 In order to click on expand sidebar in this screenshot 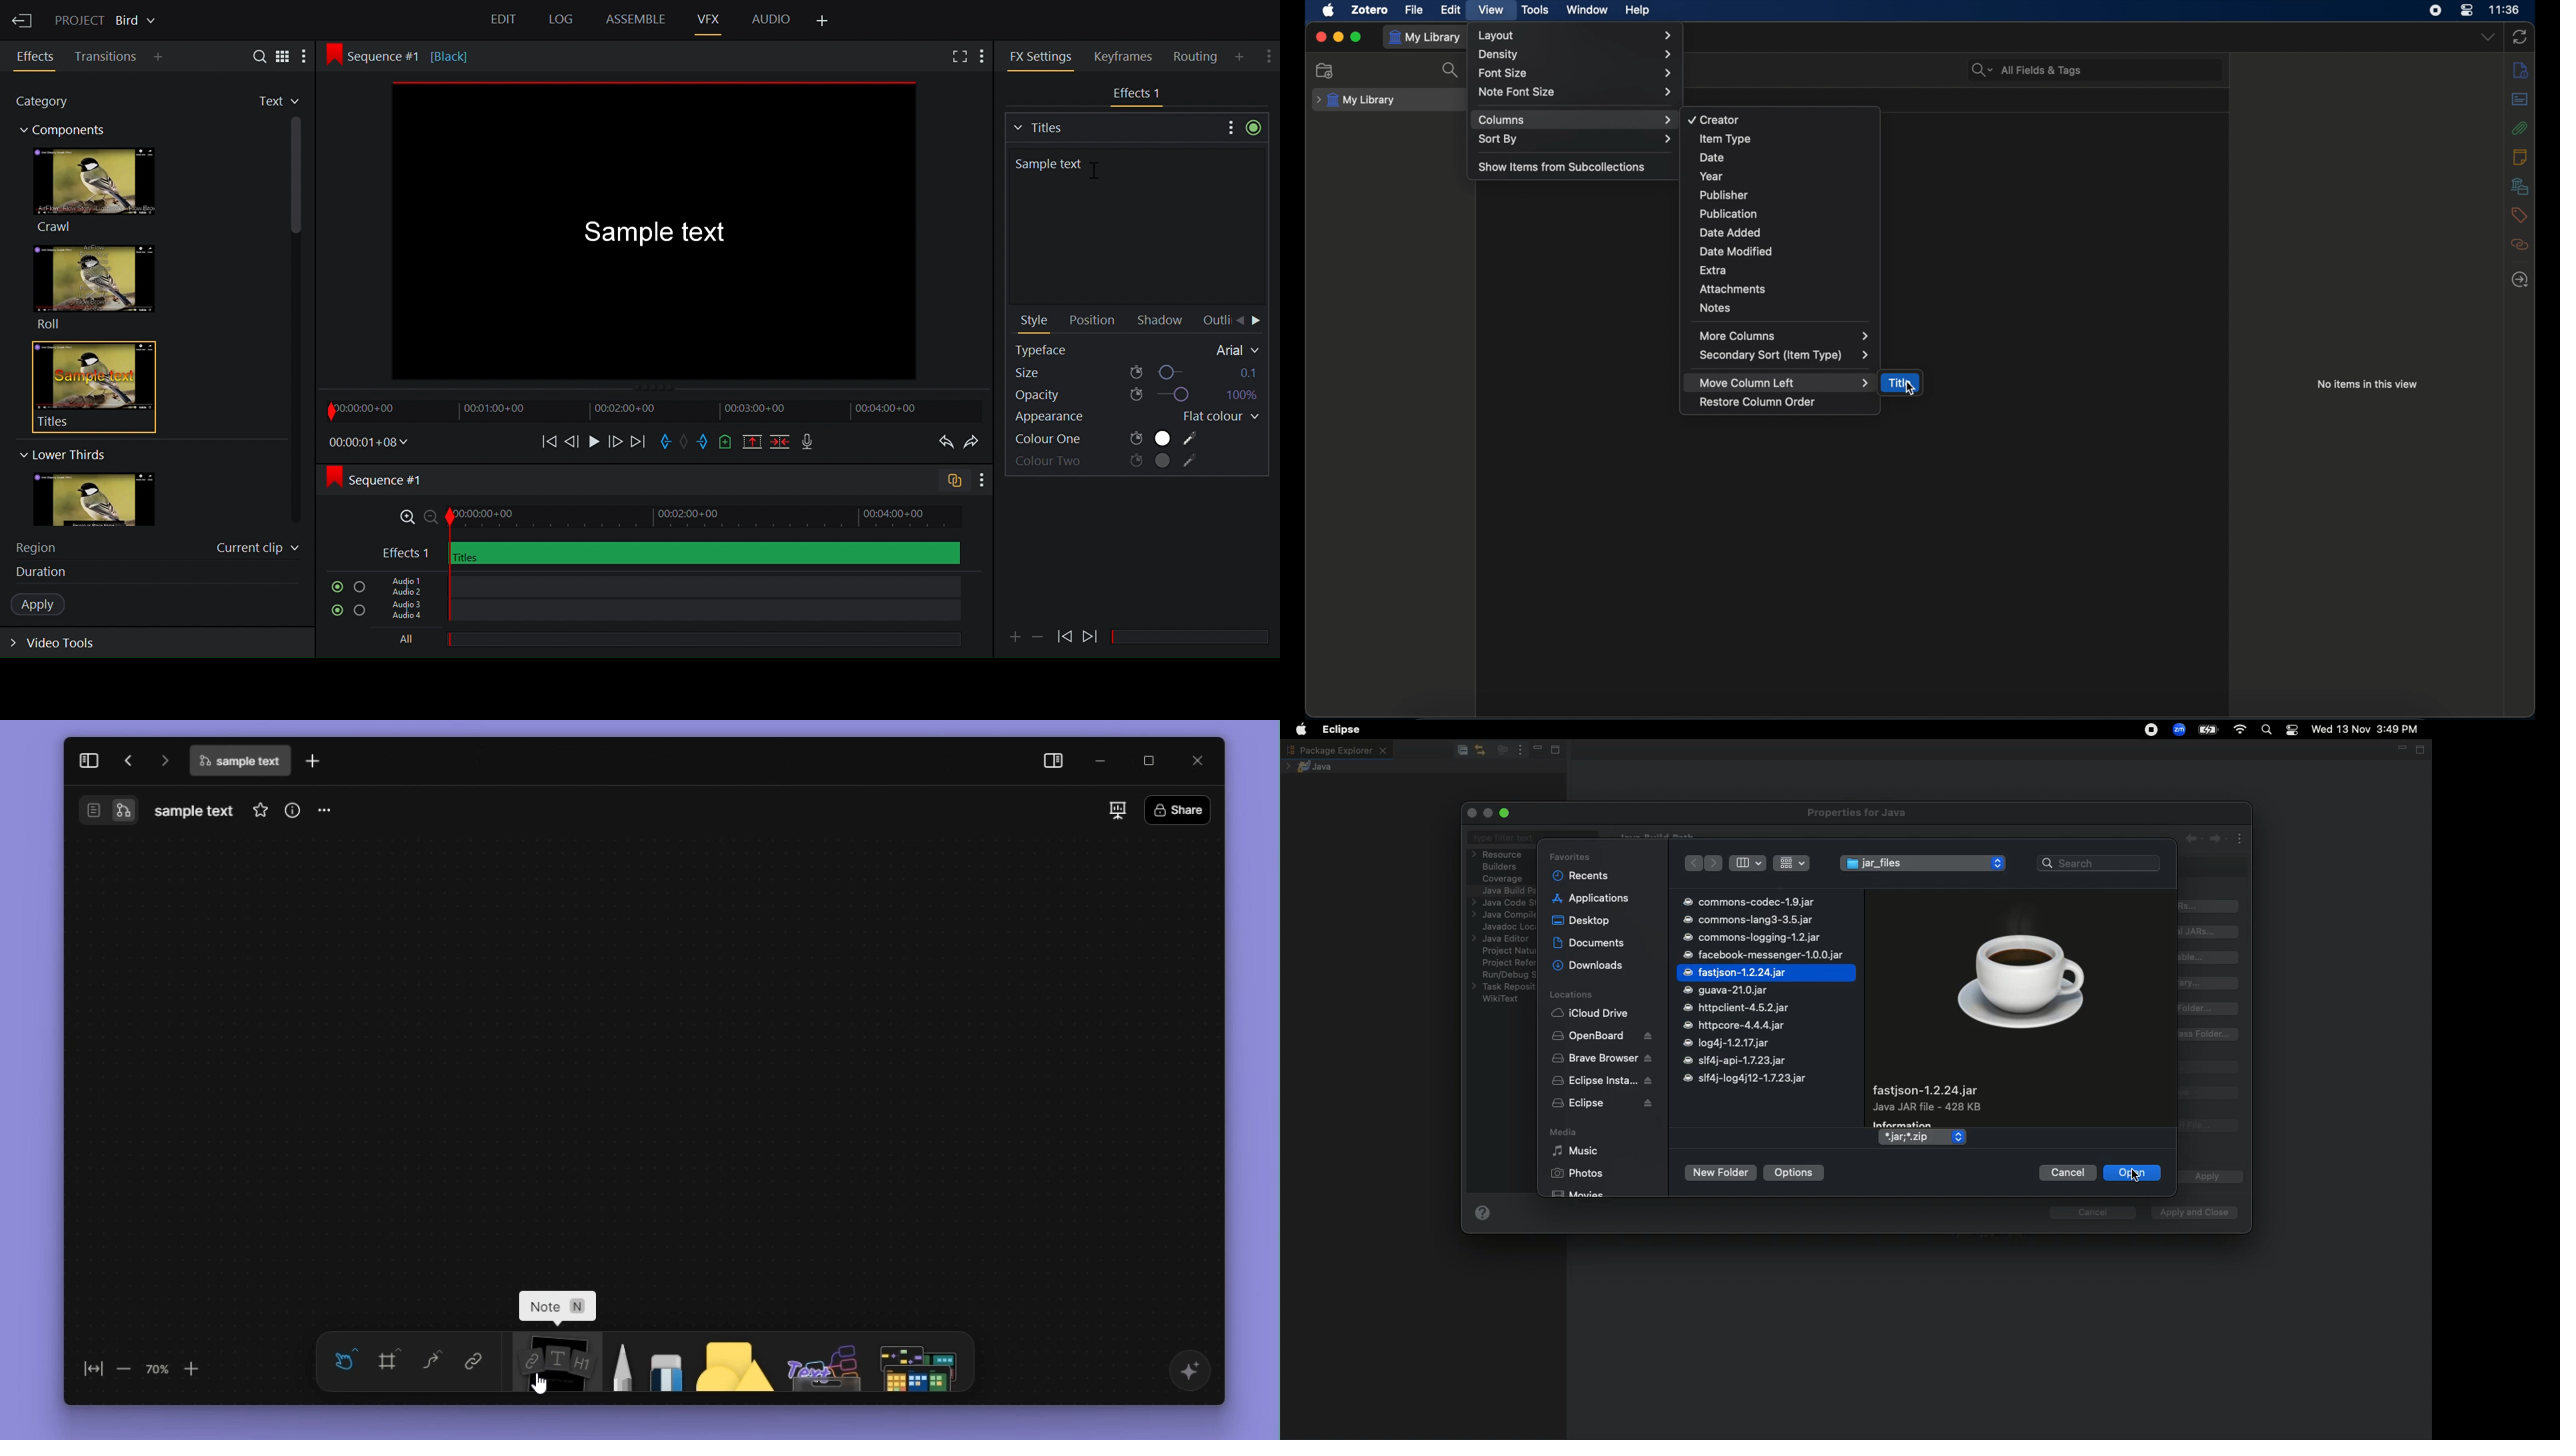, I will do `click(87, 758)`.